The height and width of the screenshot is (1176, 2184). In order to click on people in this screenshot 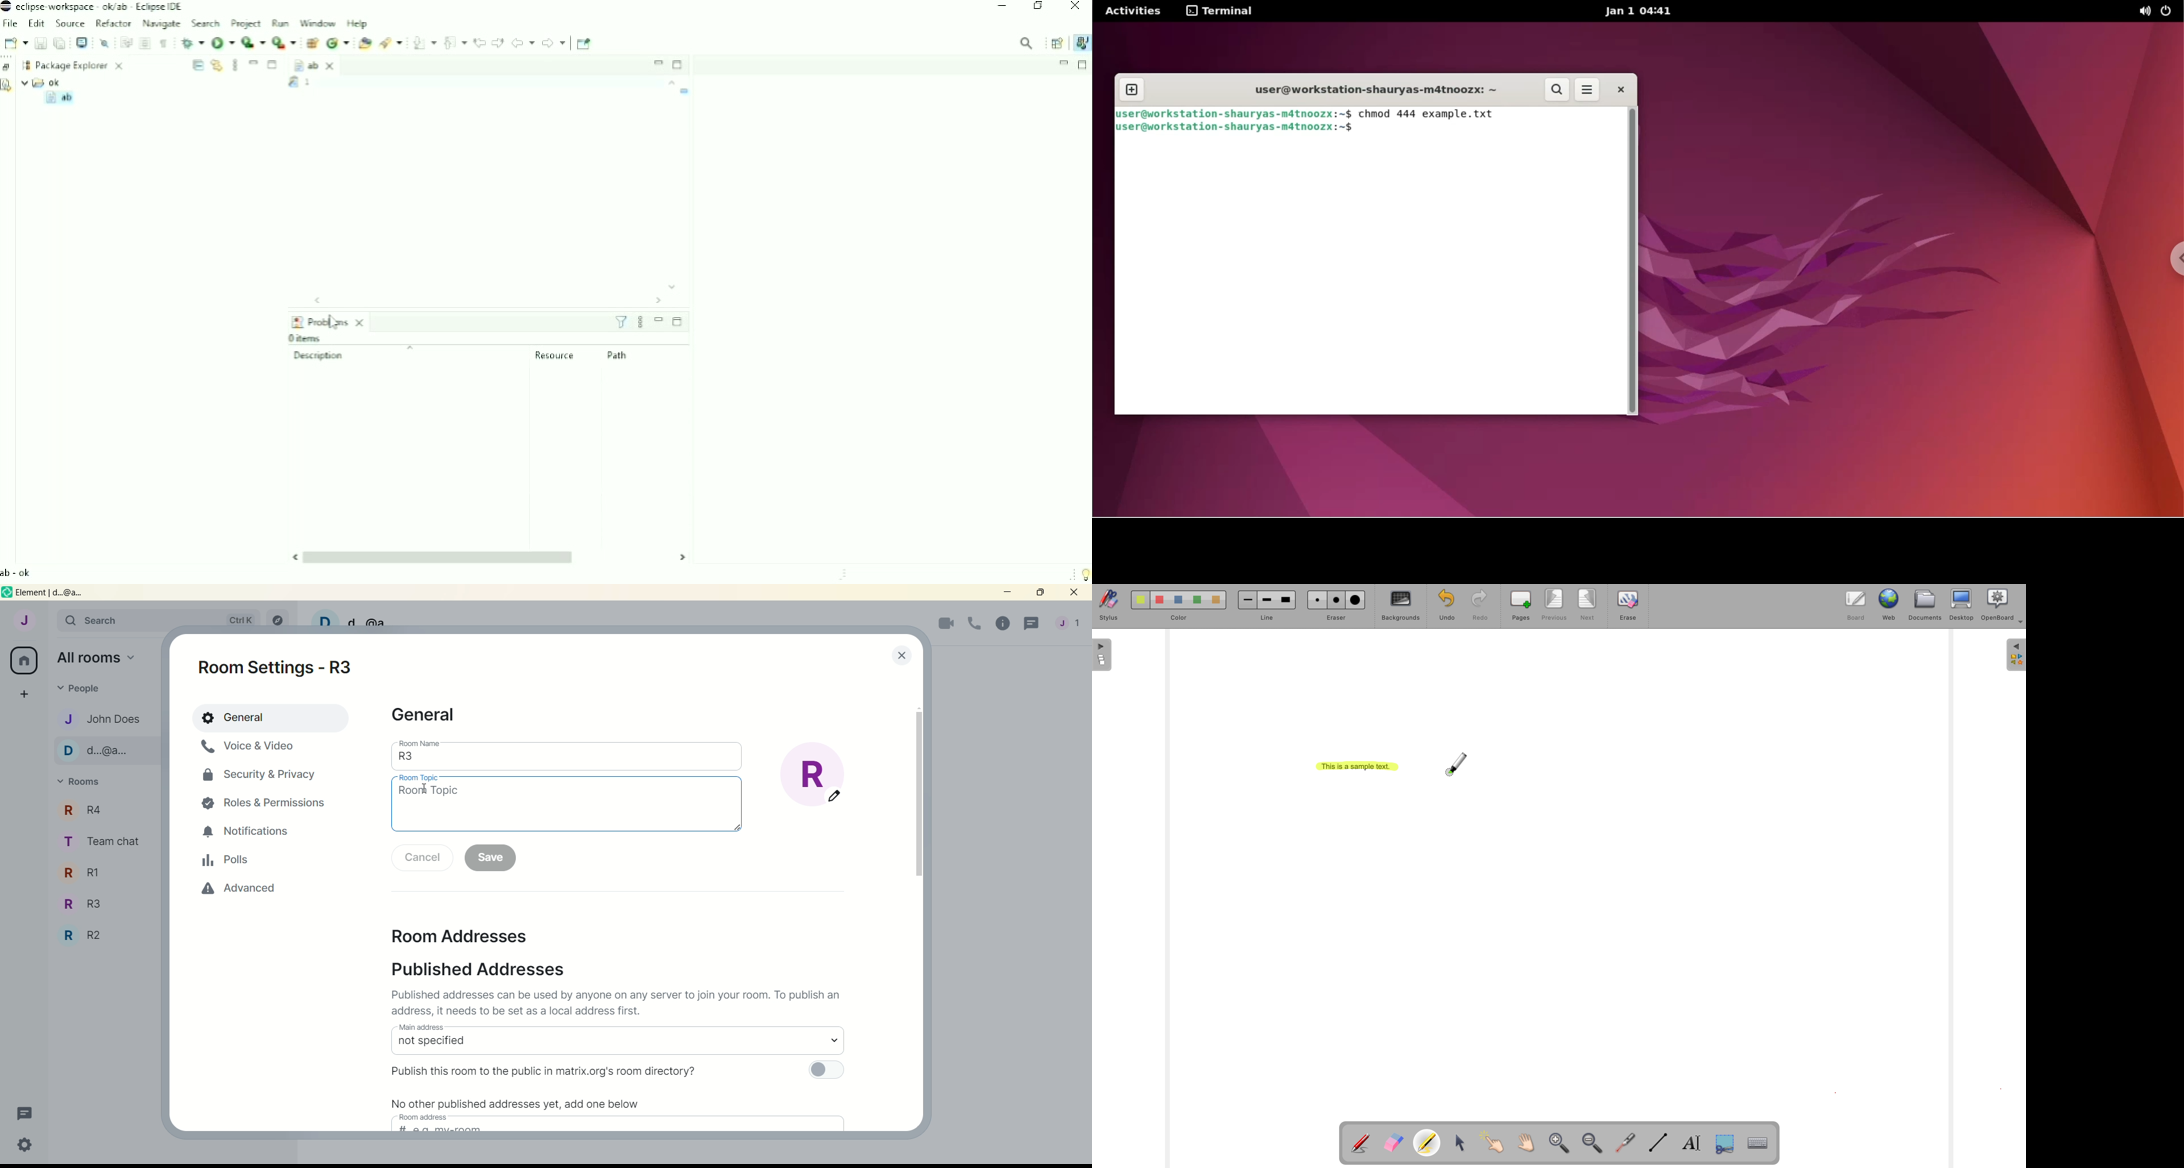, I will do `click(84, 689)`.